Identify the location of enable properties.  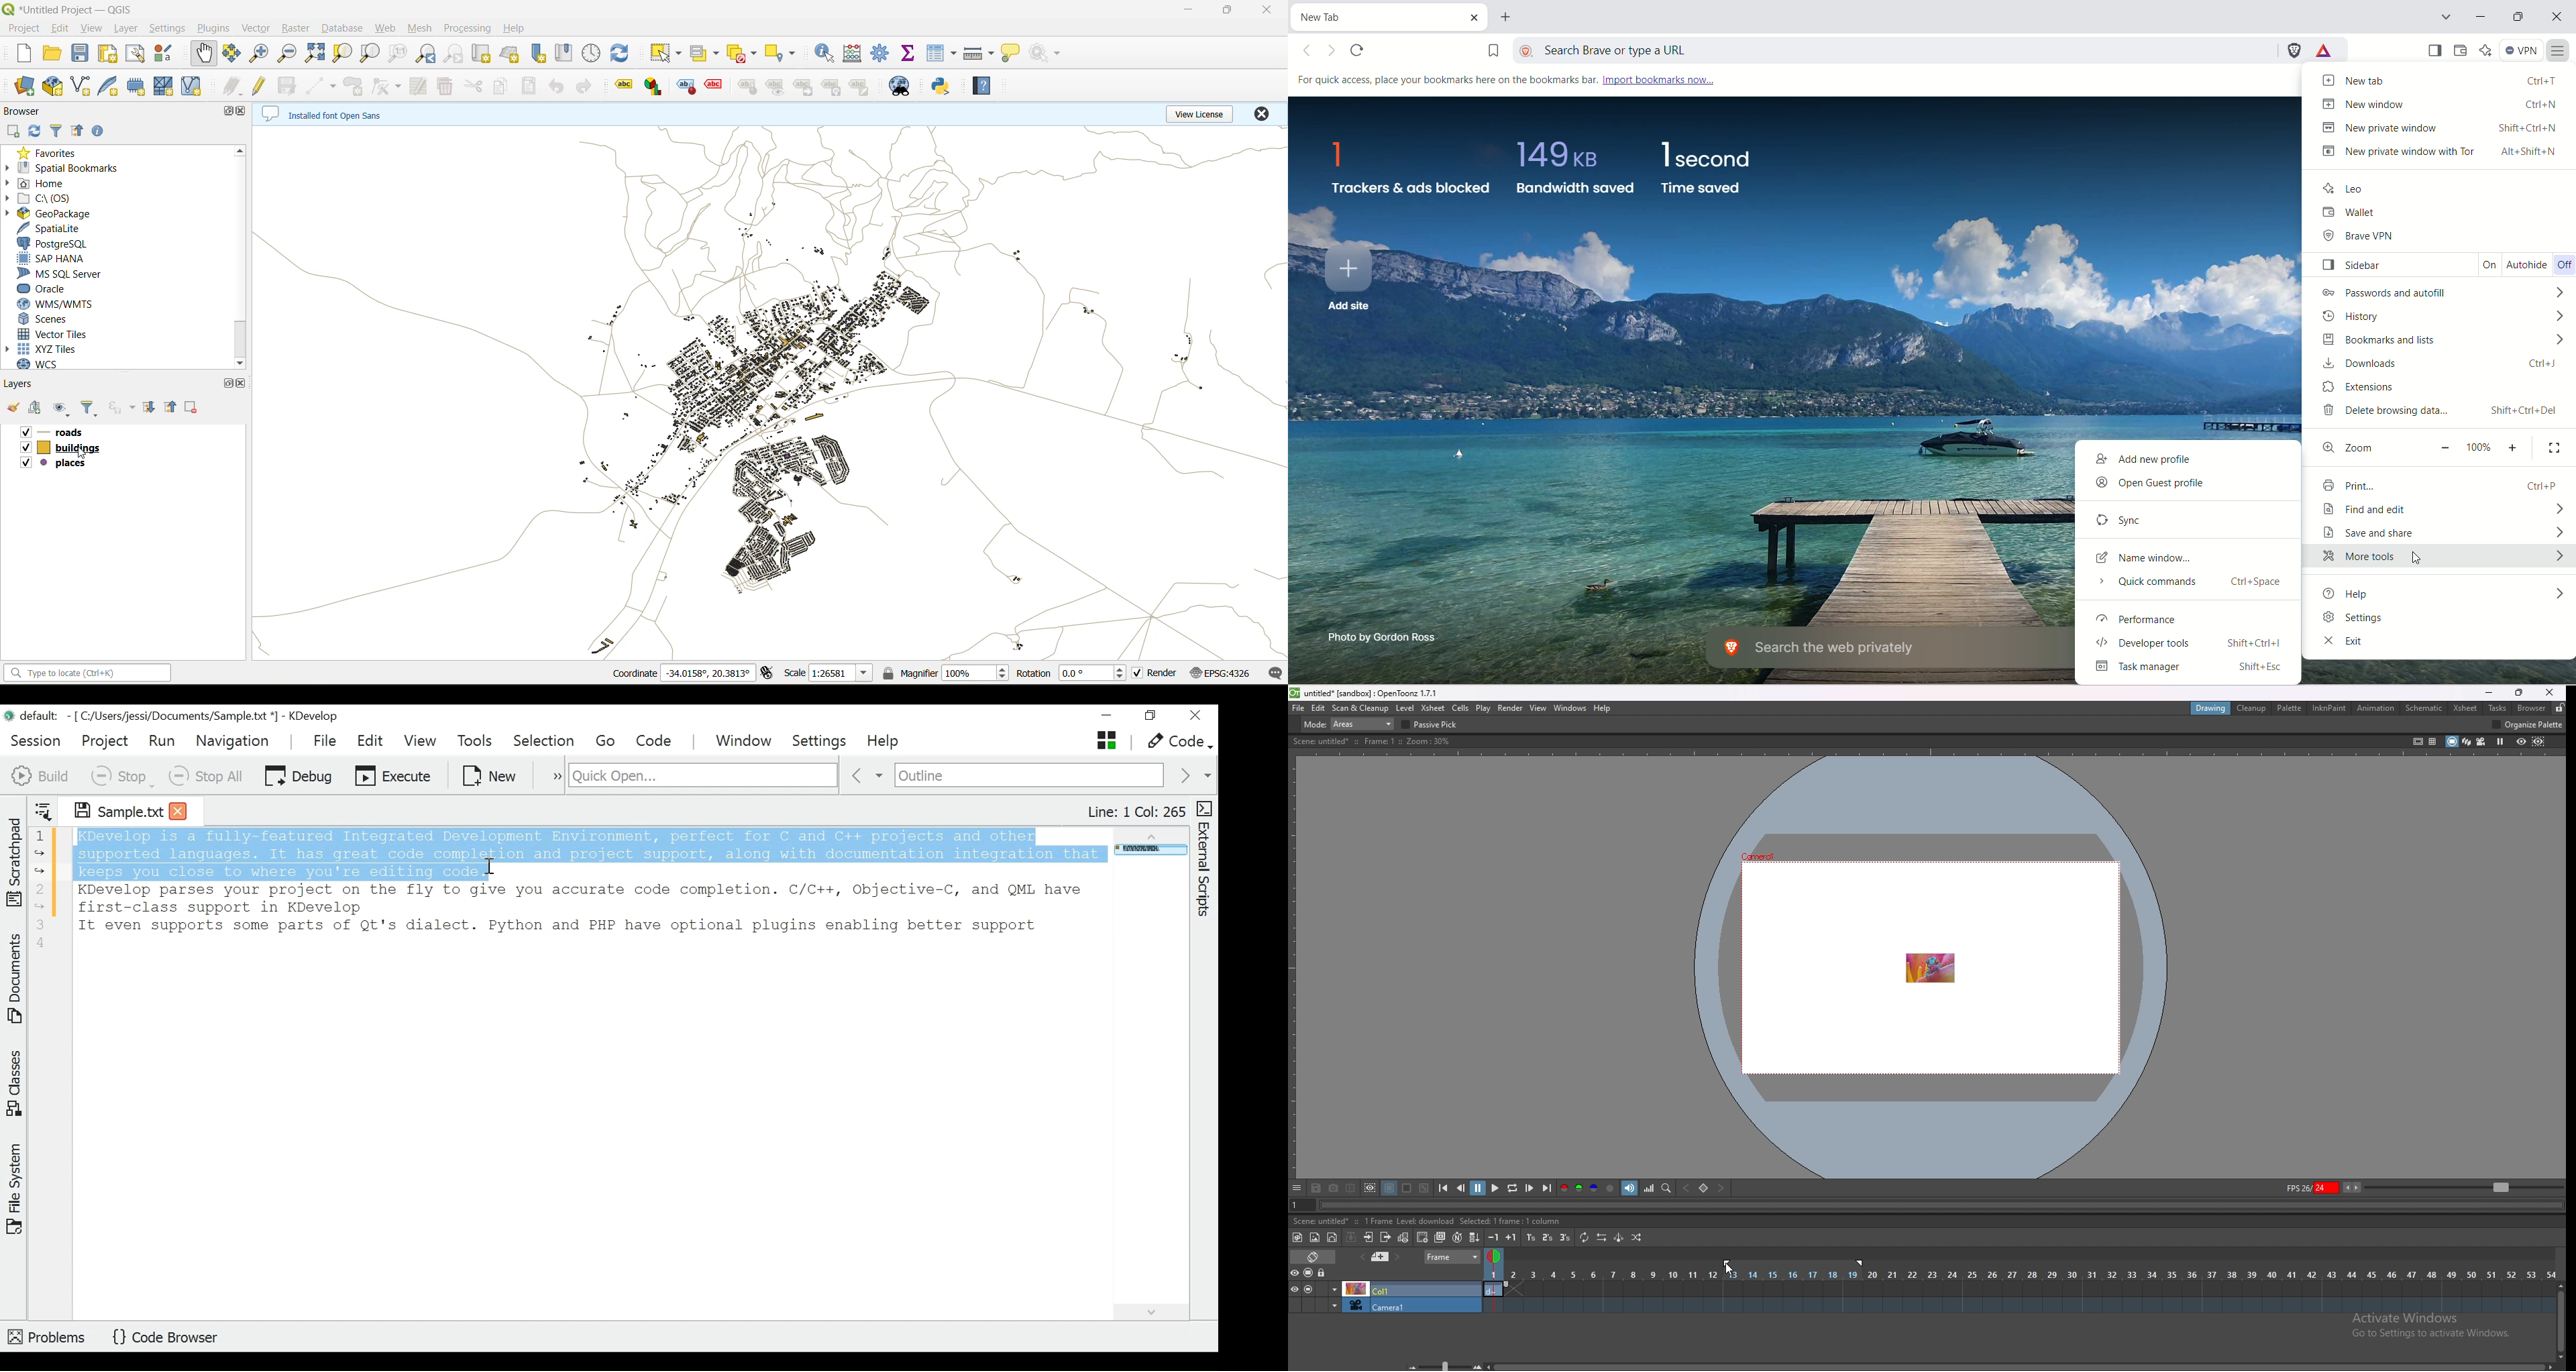
(97, 130).